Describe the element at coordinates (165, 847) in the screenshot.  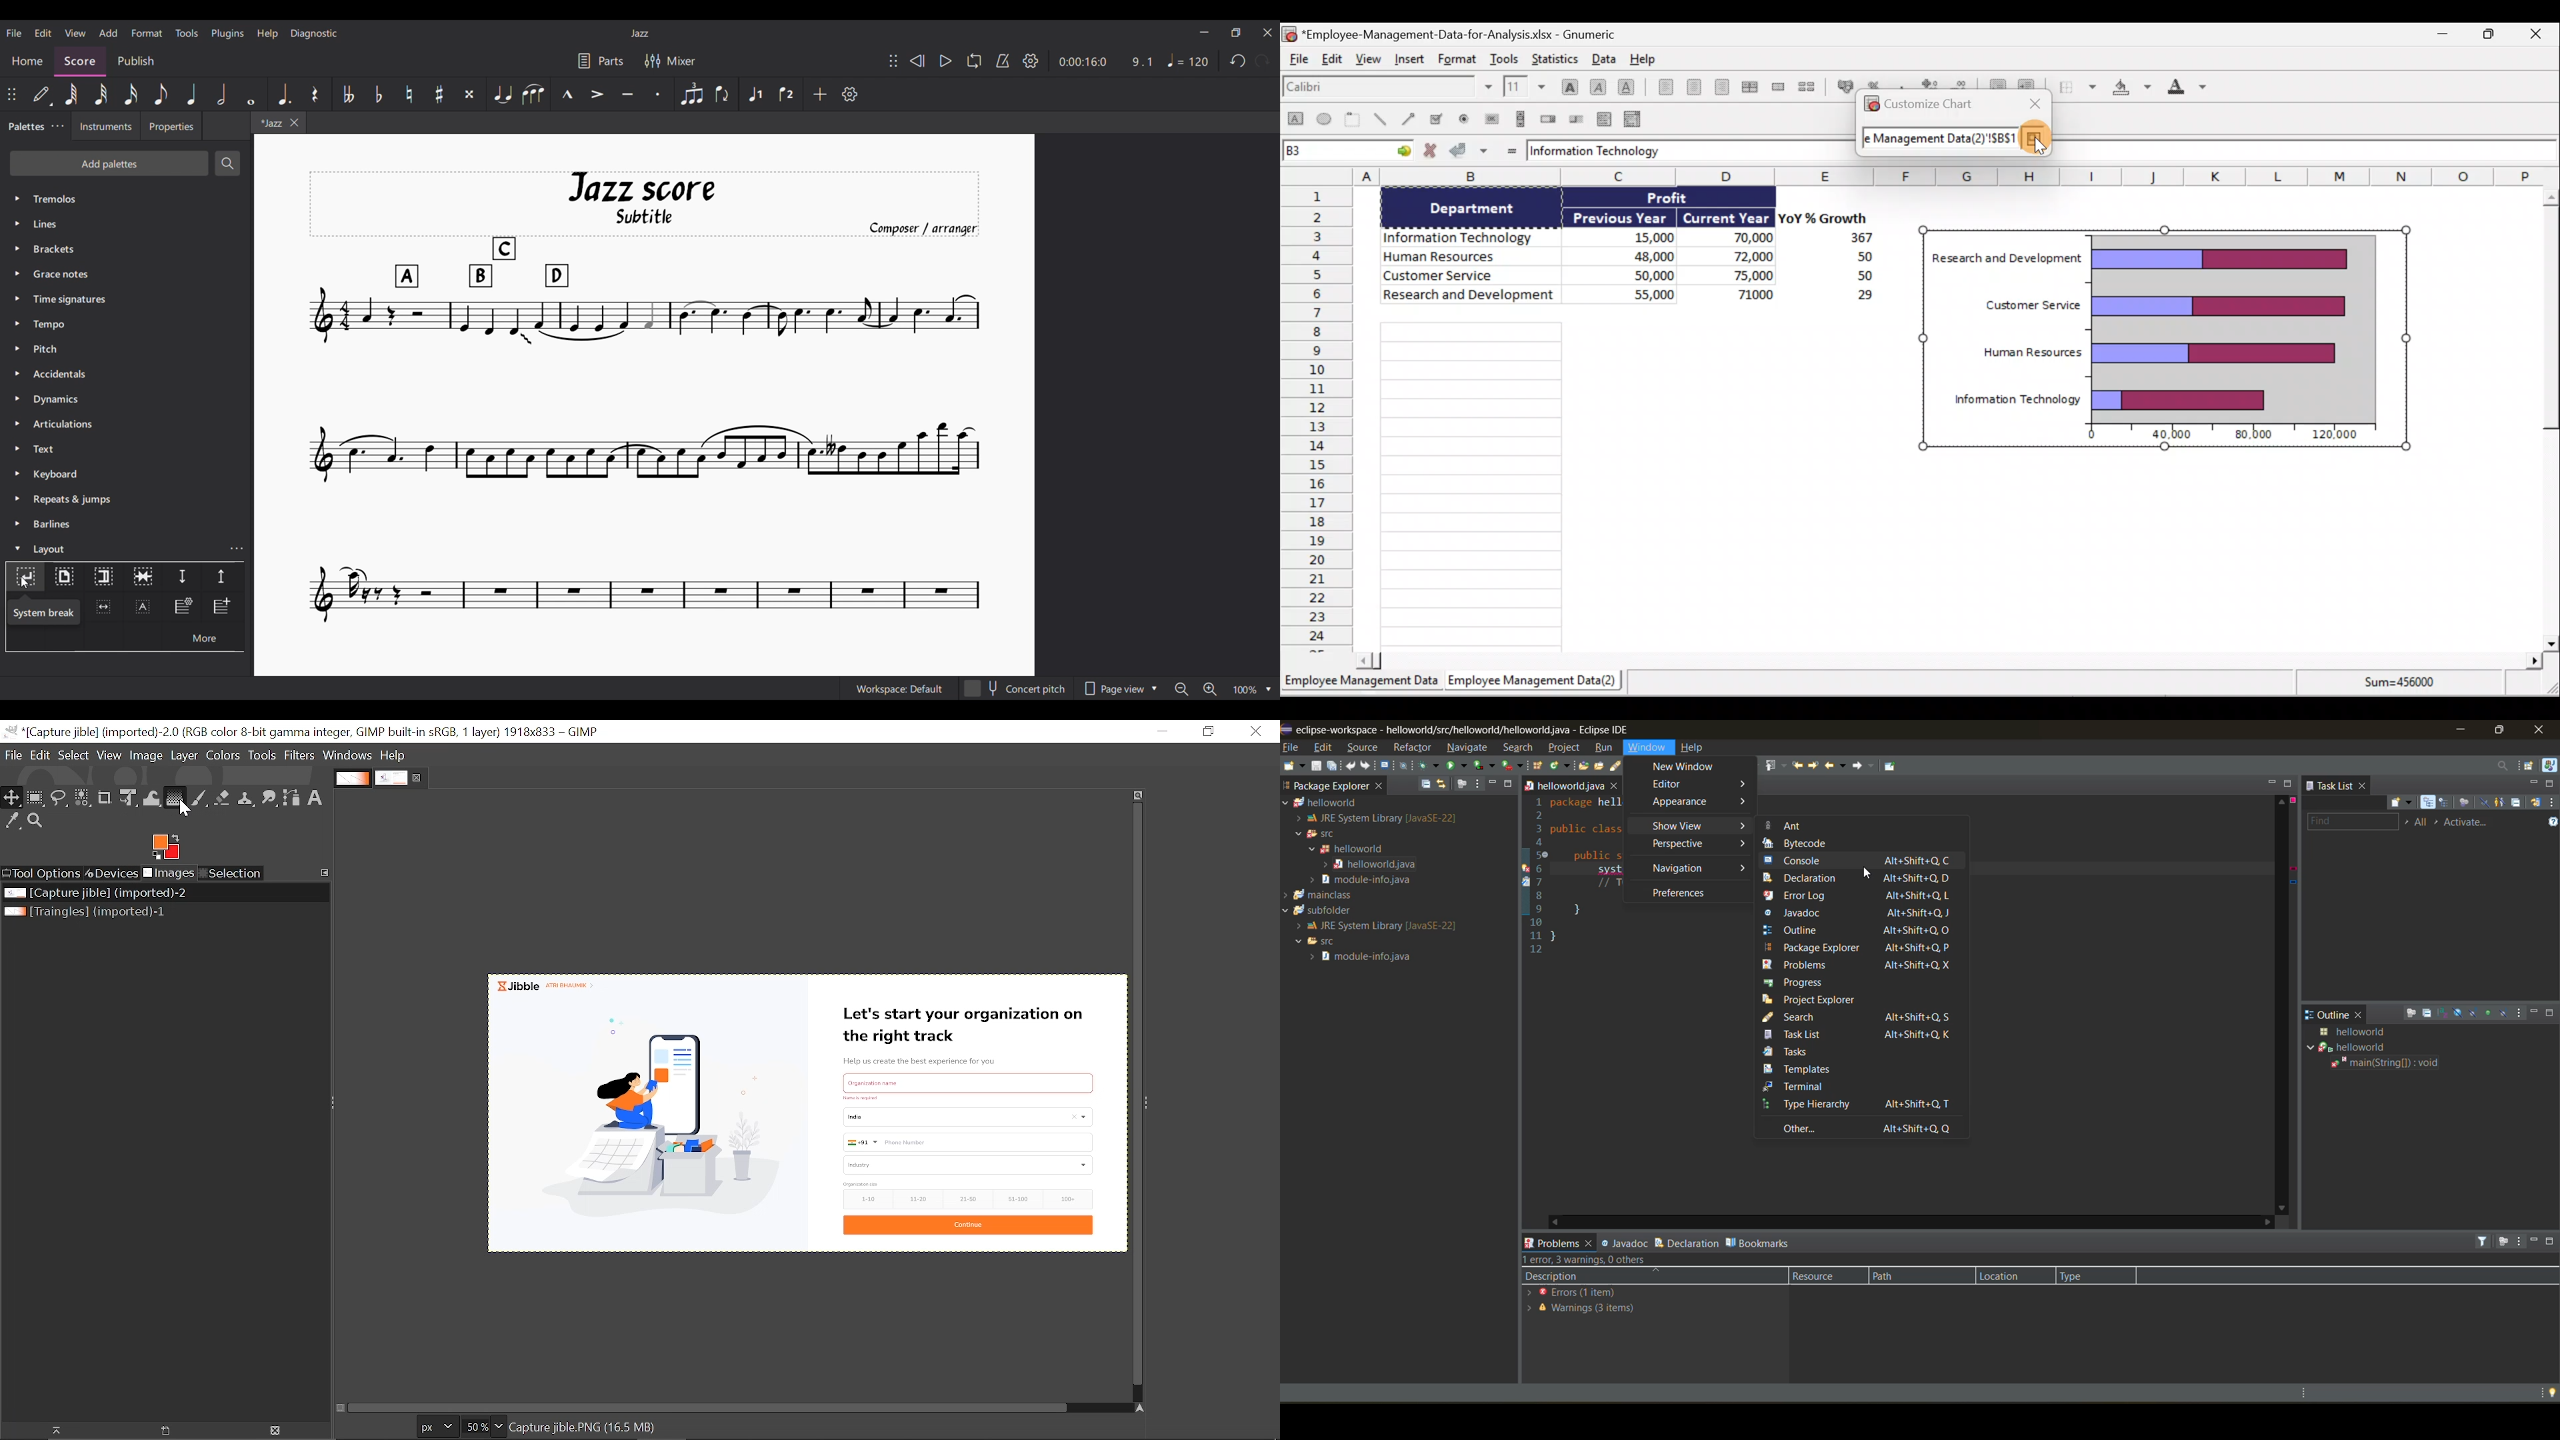
I see `Foreground color` at that location.